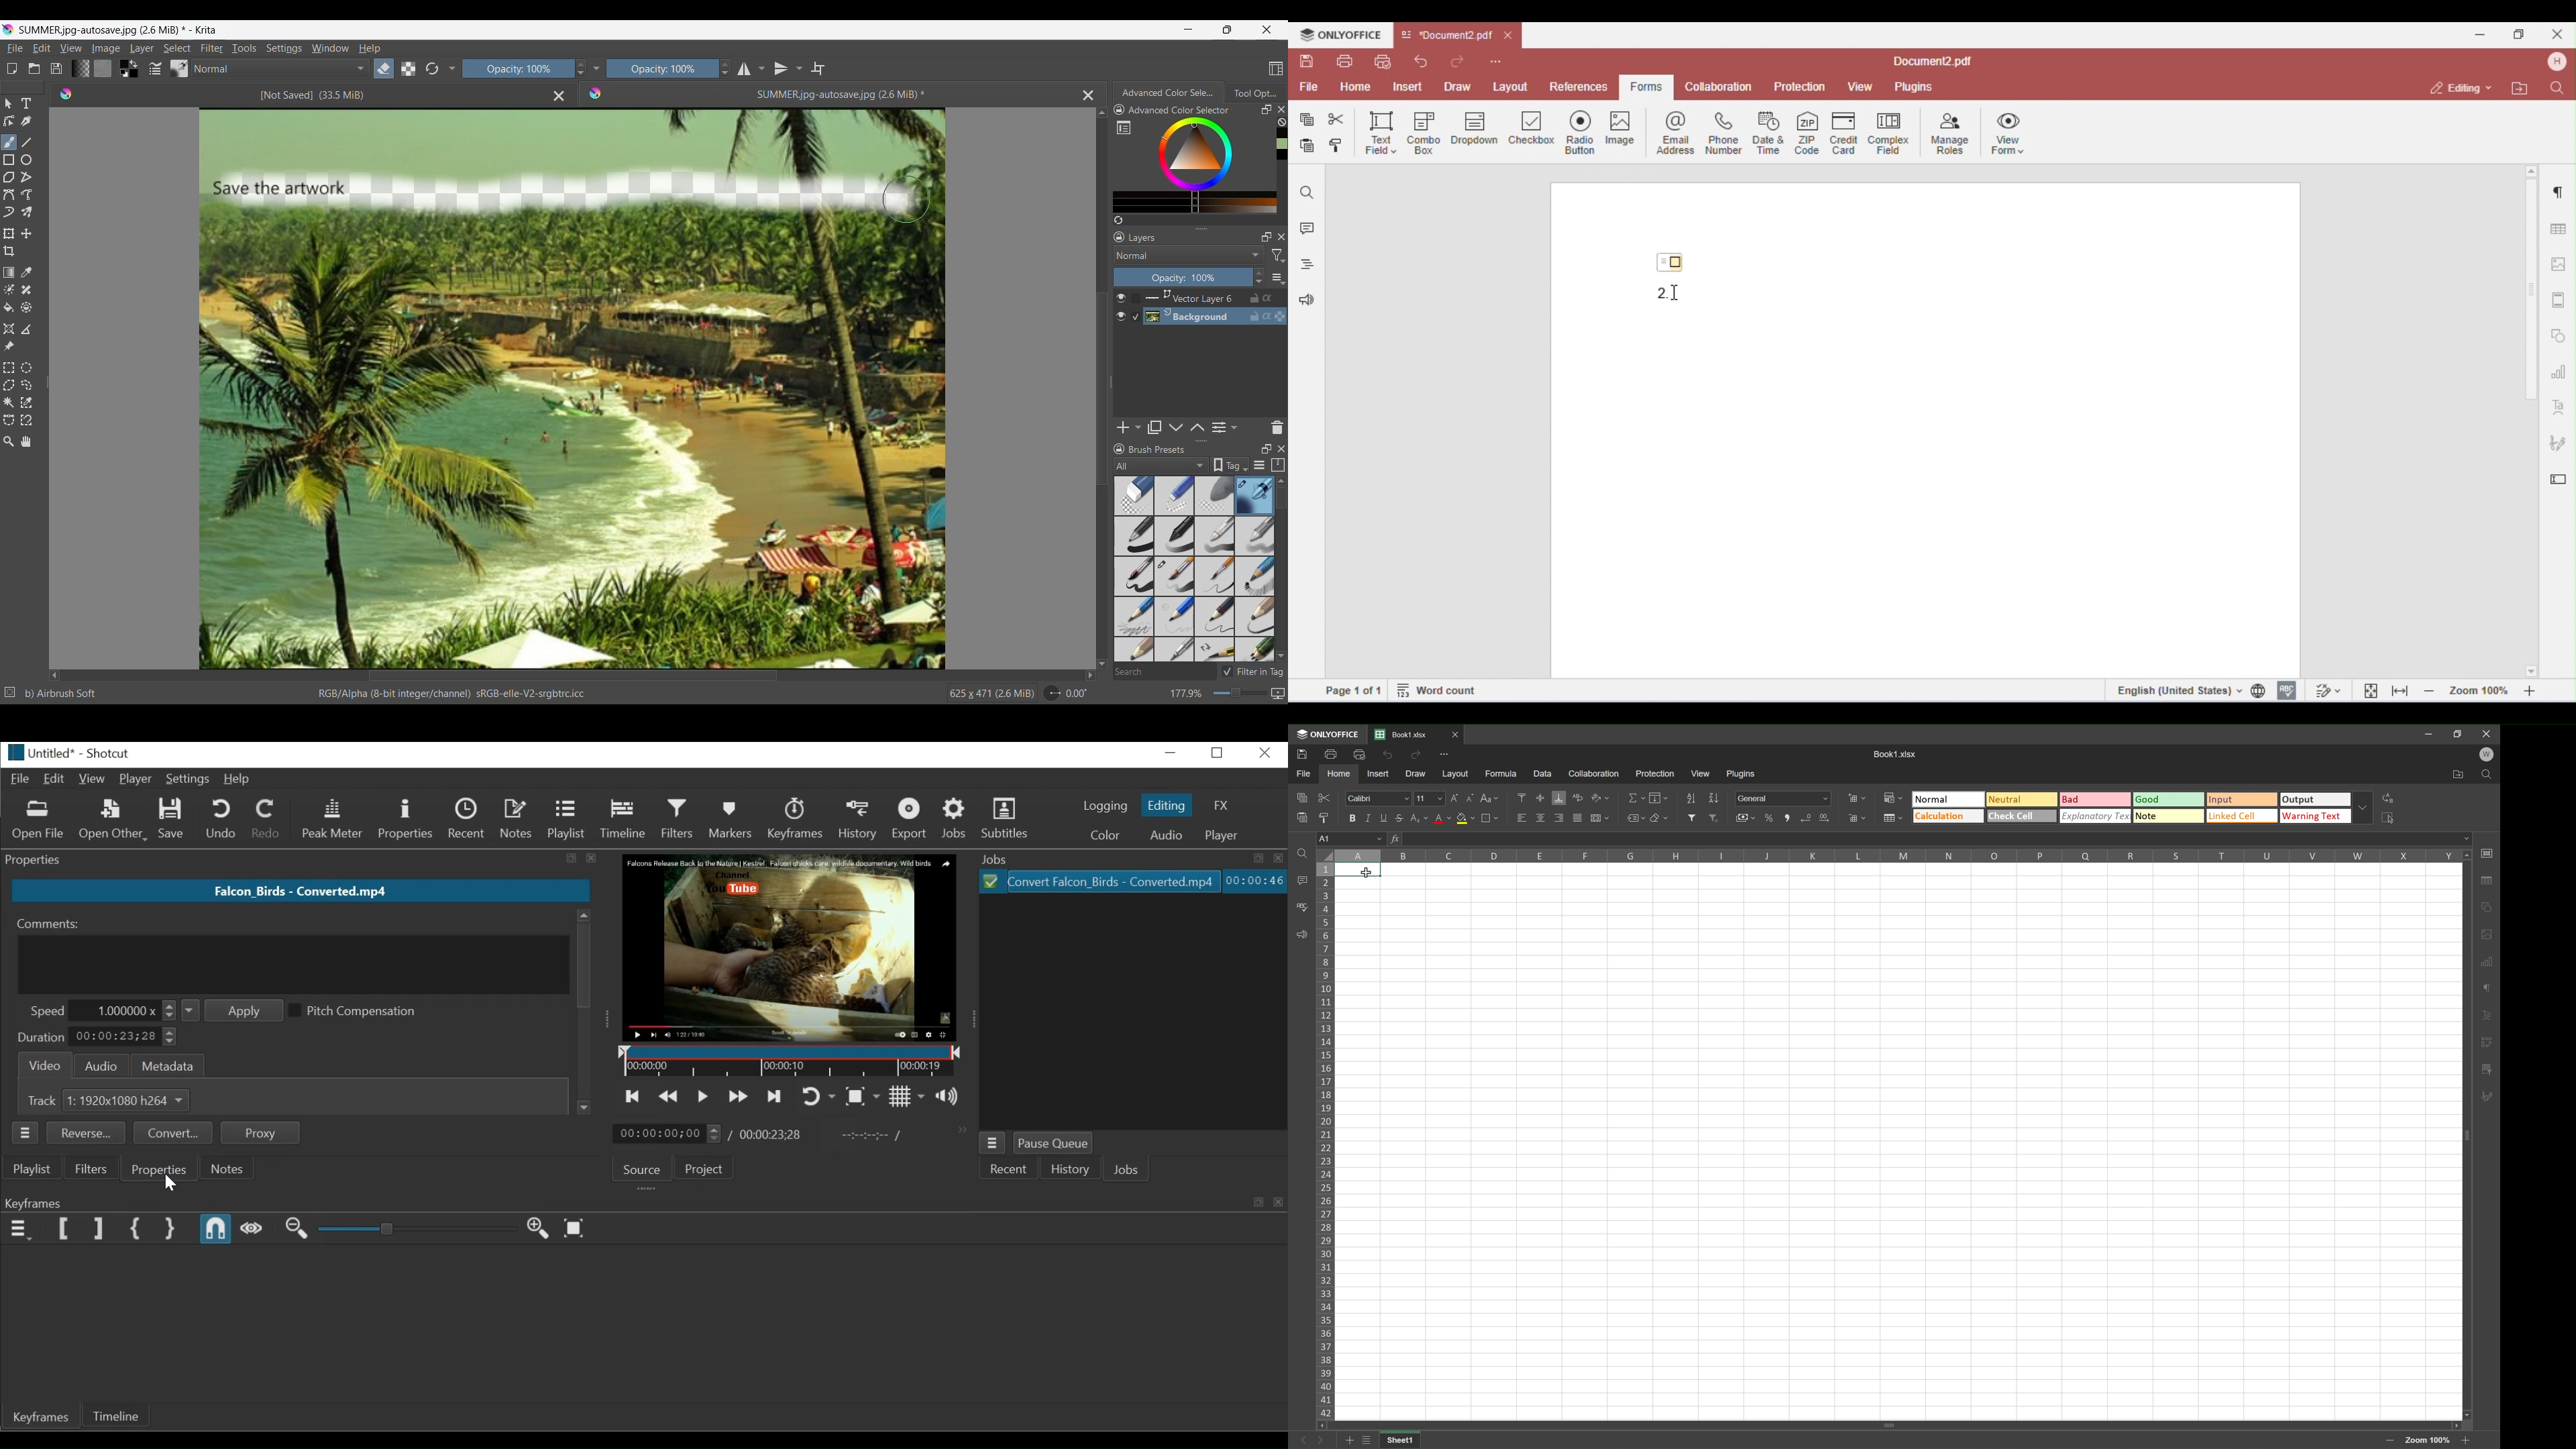  Describe the element at coordinates (1176, 427) in the screenshot. I see `Move layer down` at that location.